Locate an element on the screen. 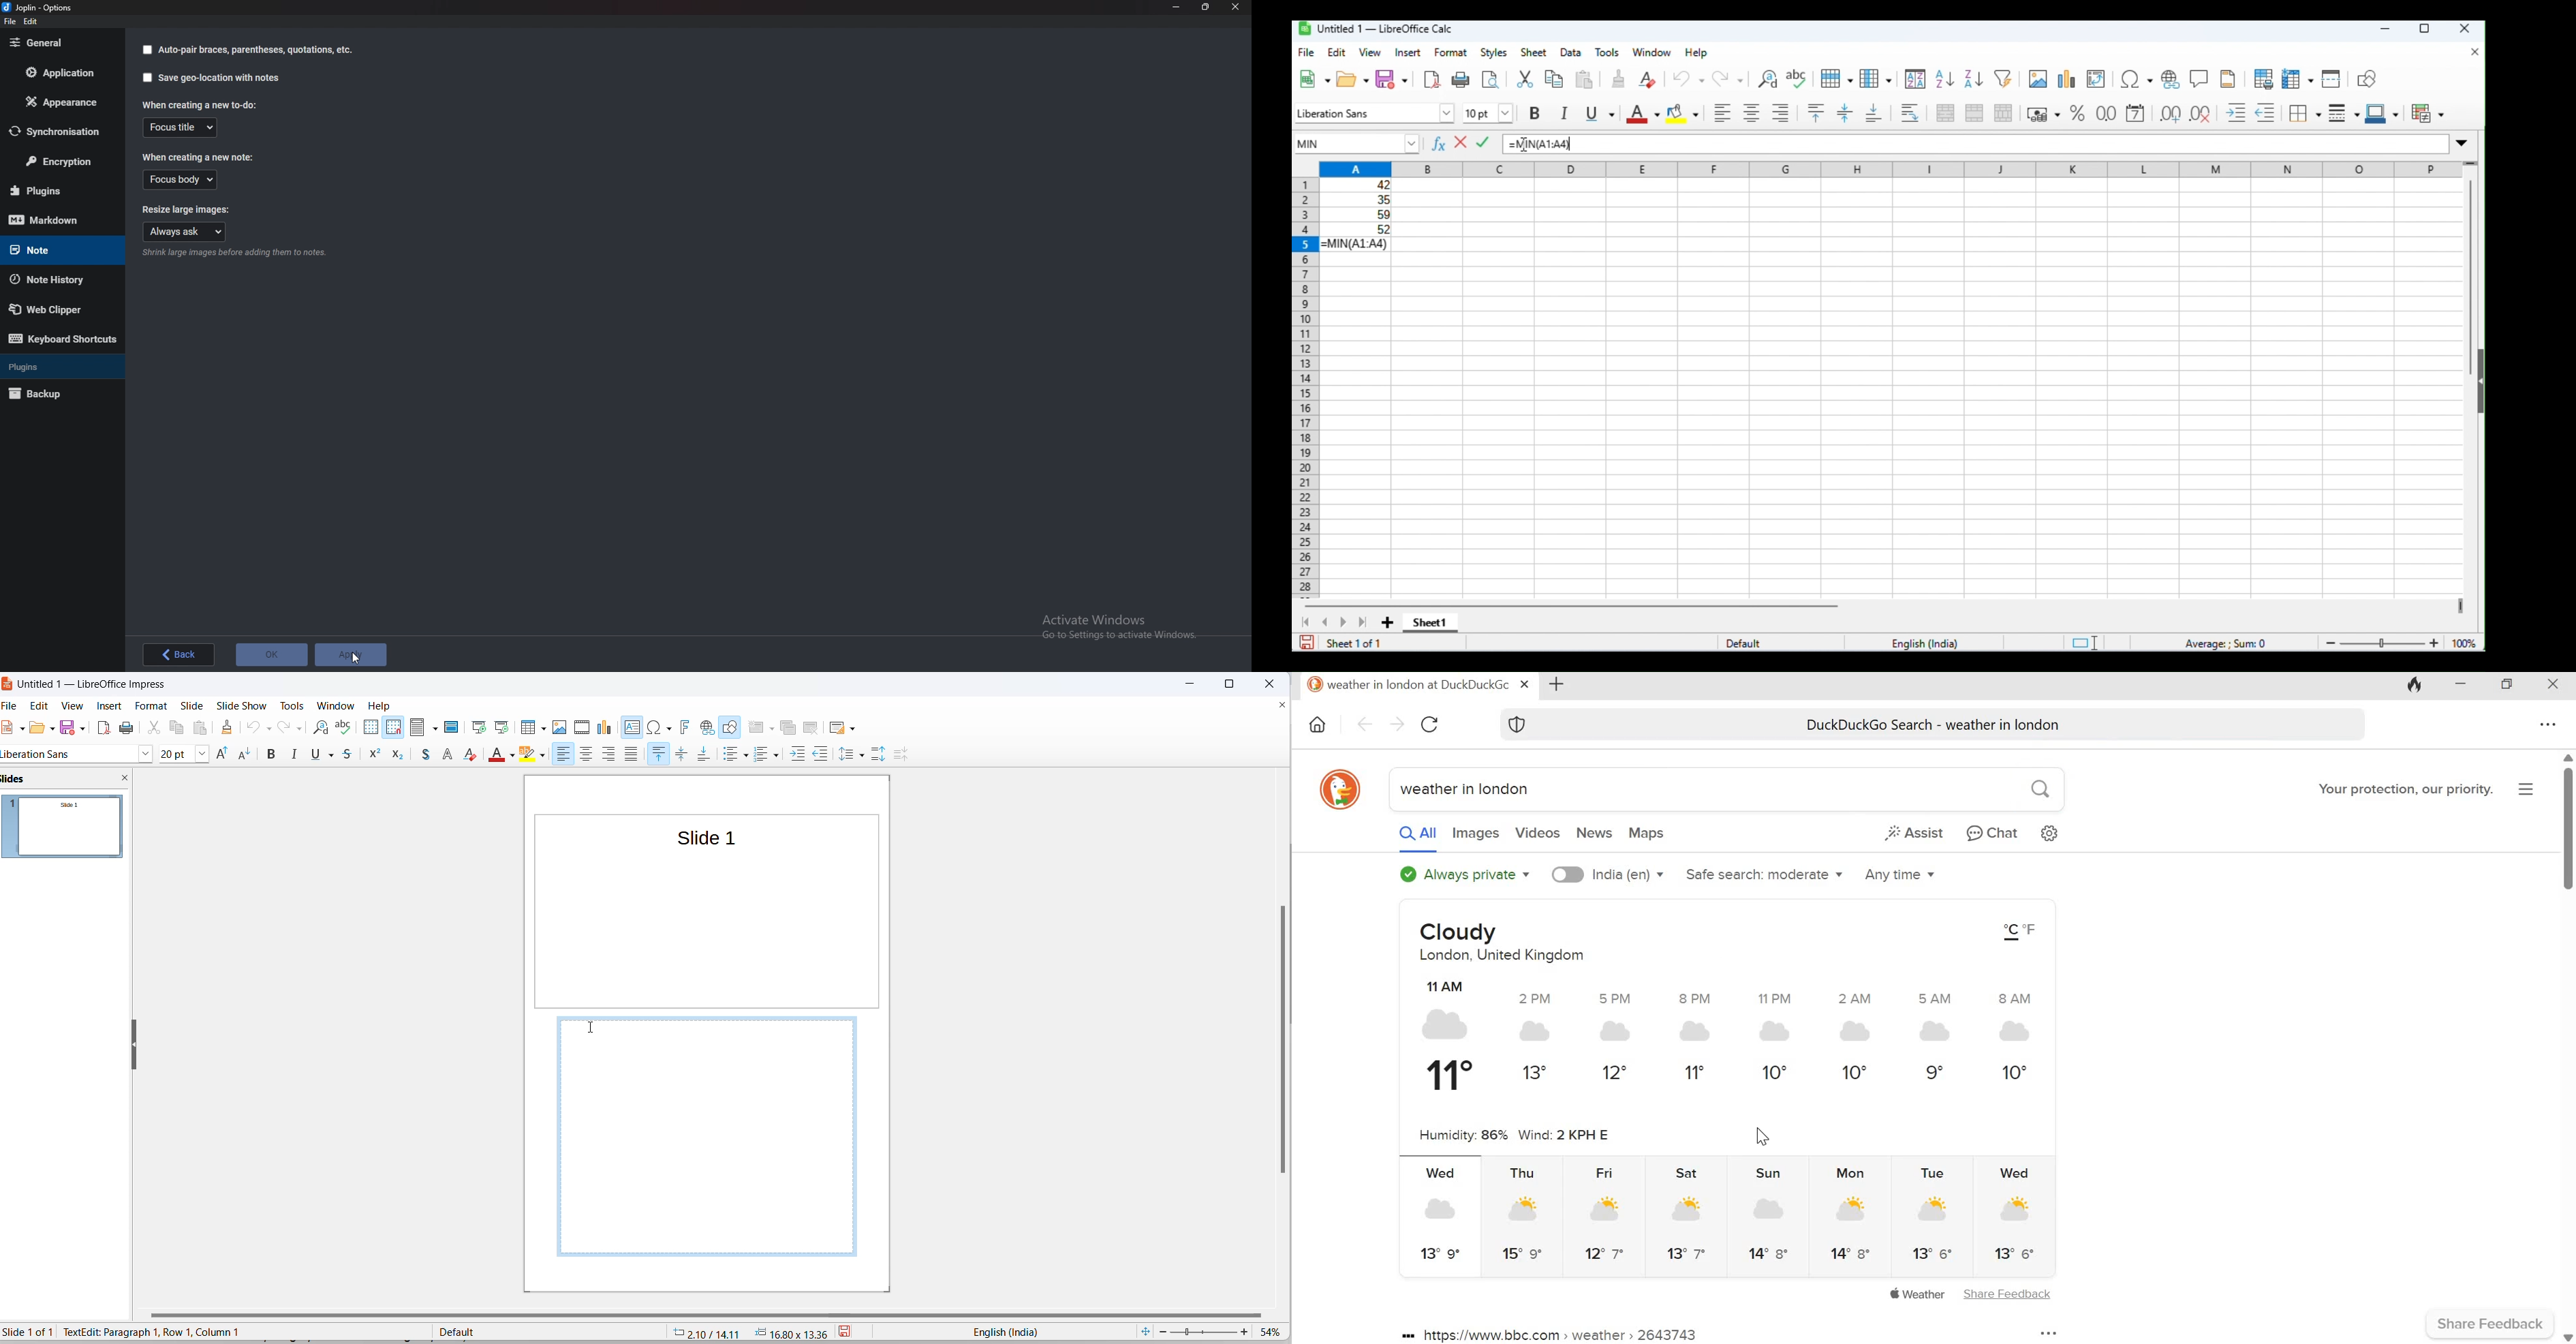  auto pair braces parenthesis quotation etc is located at coordinates (255, 50).